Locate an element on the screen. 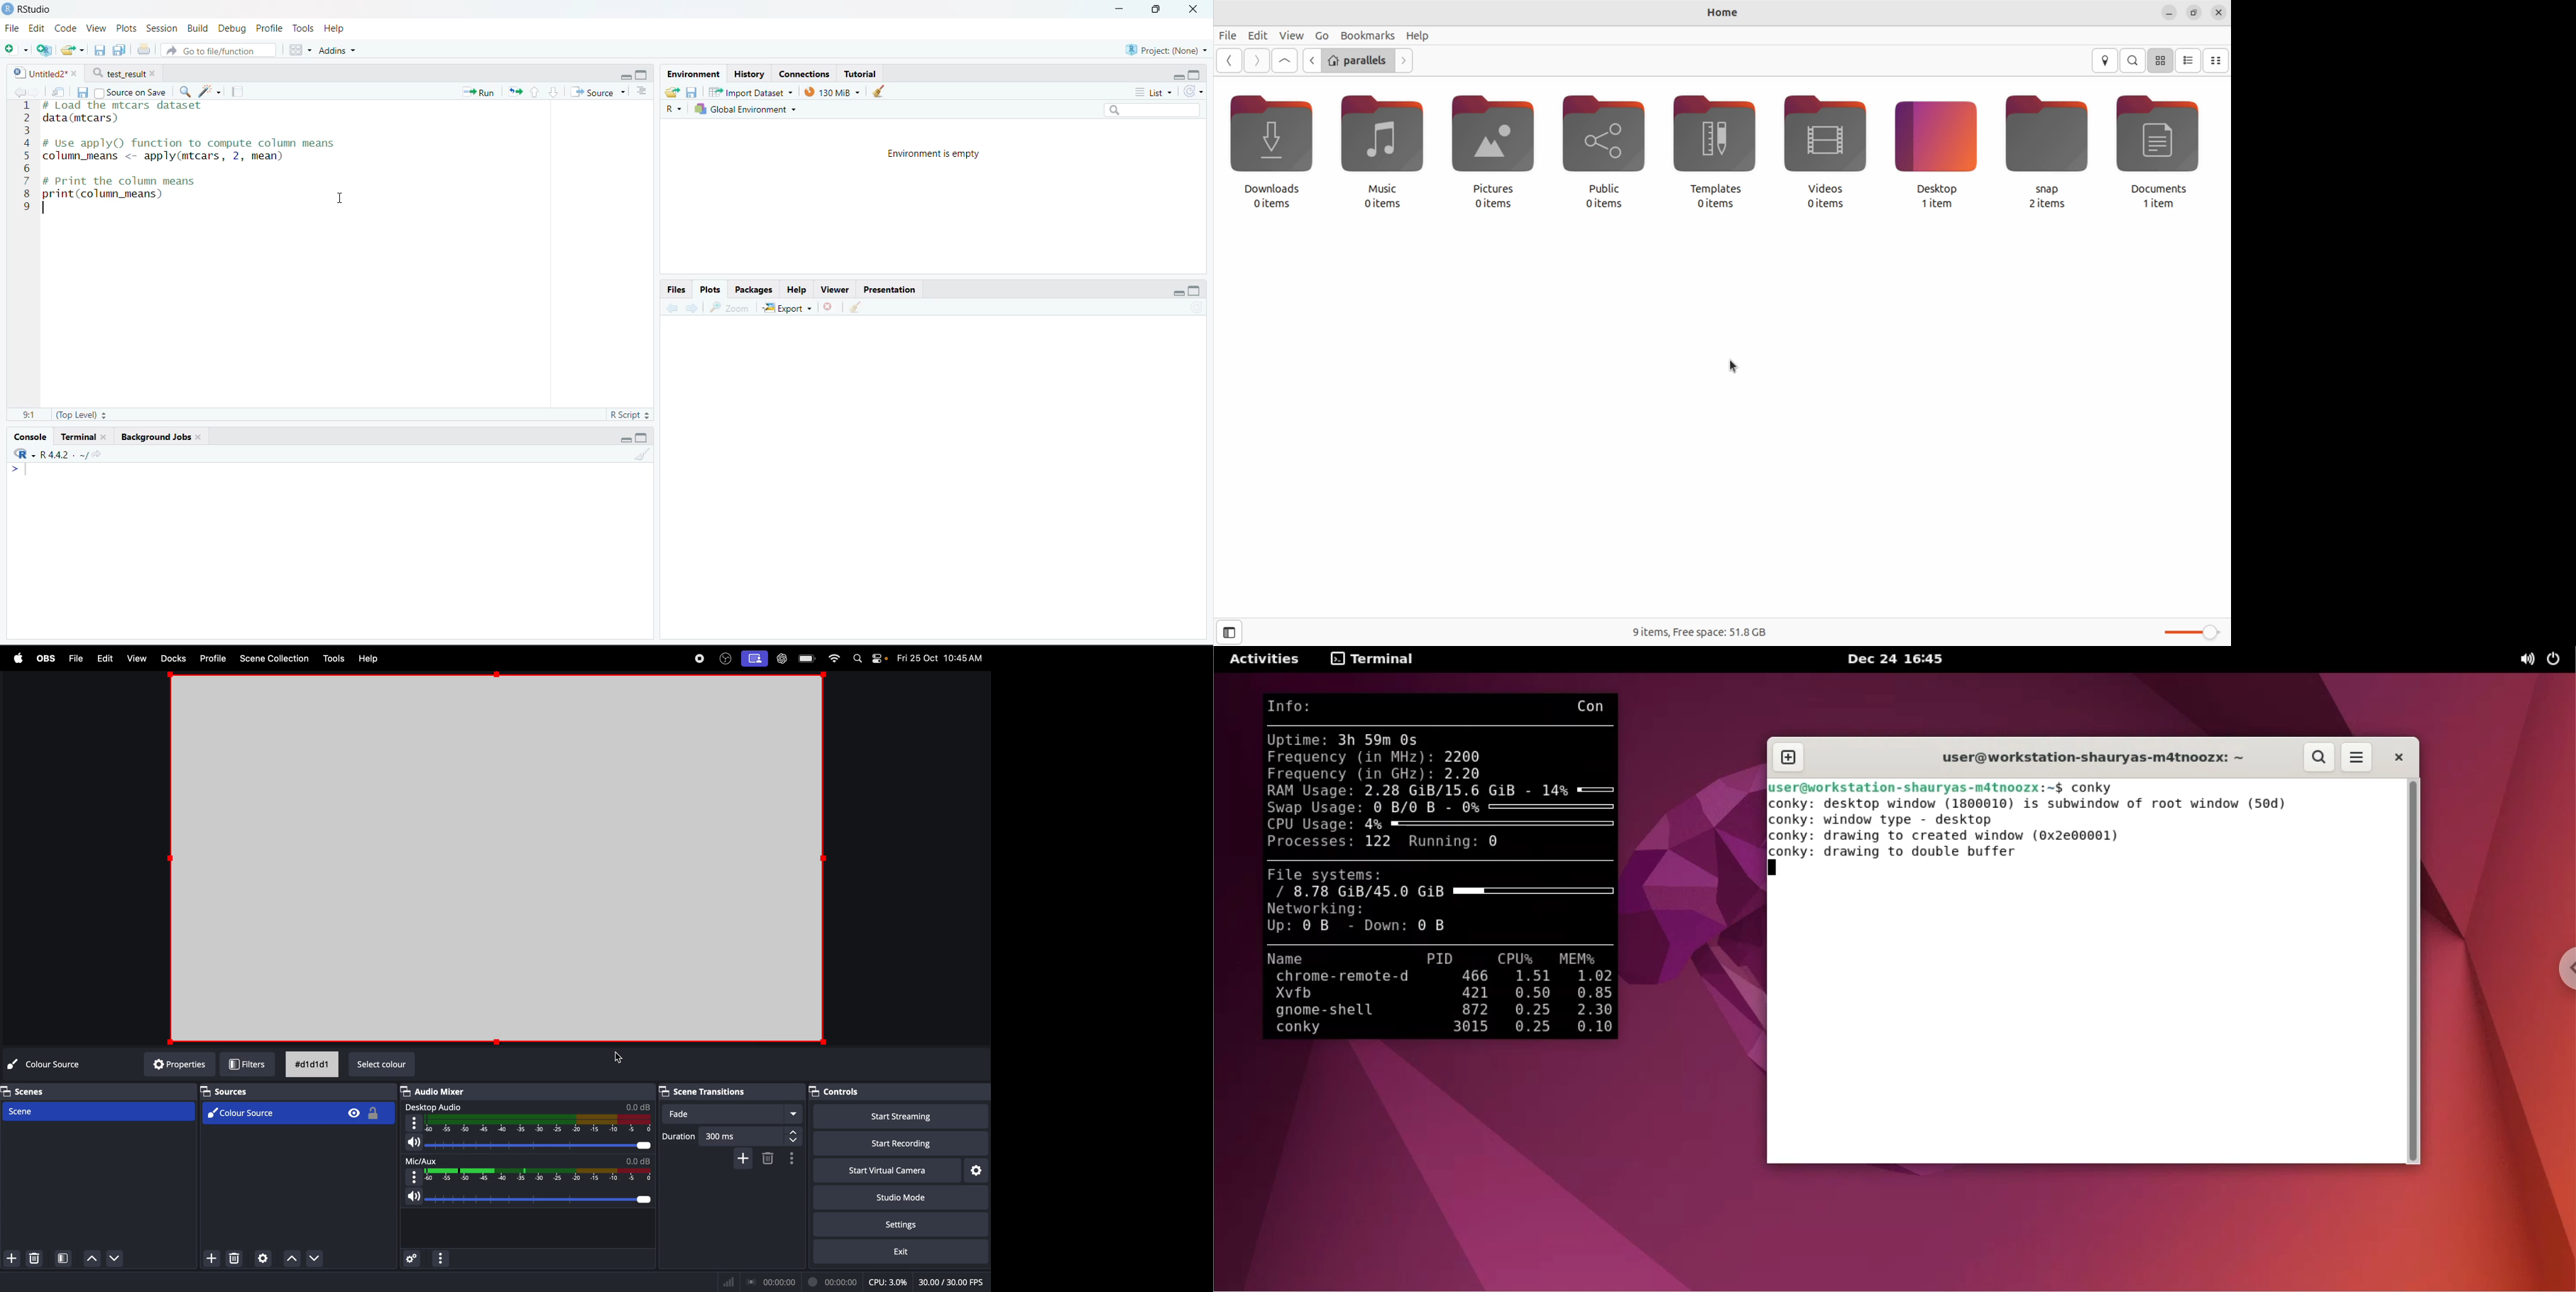  add source is located at coordinates (210, 1259).